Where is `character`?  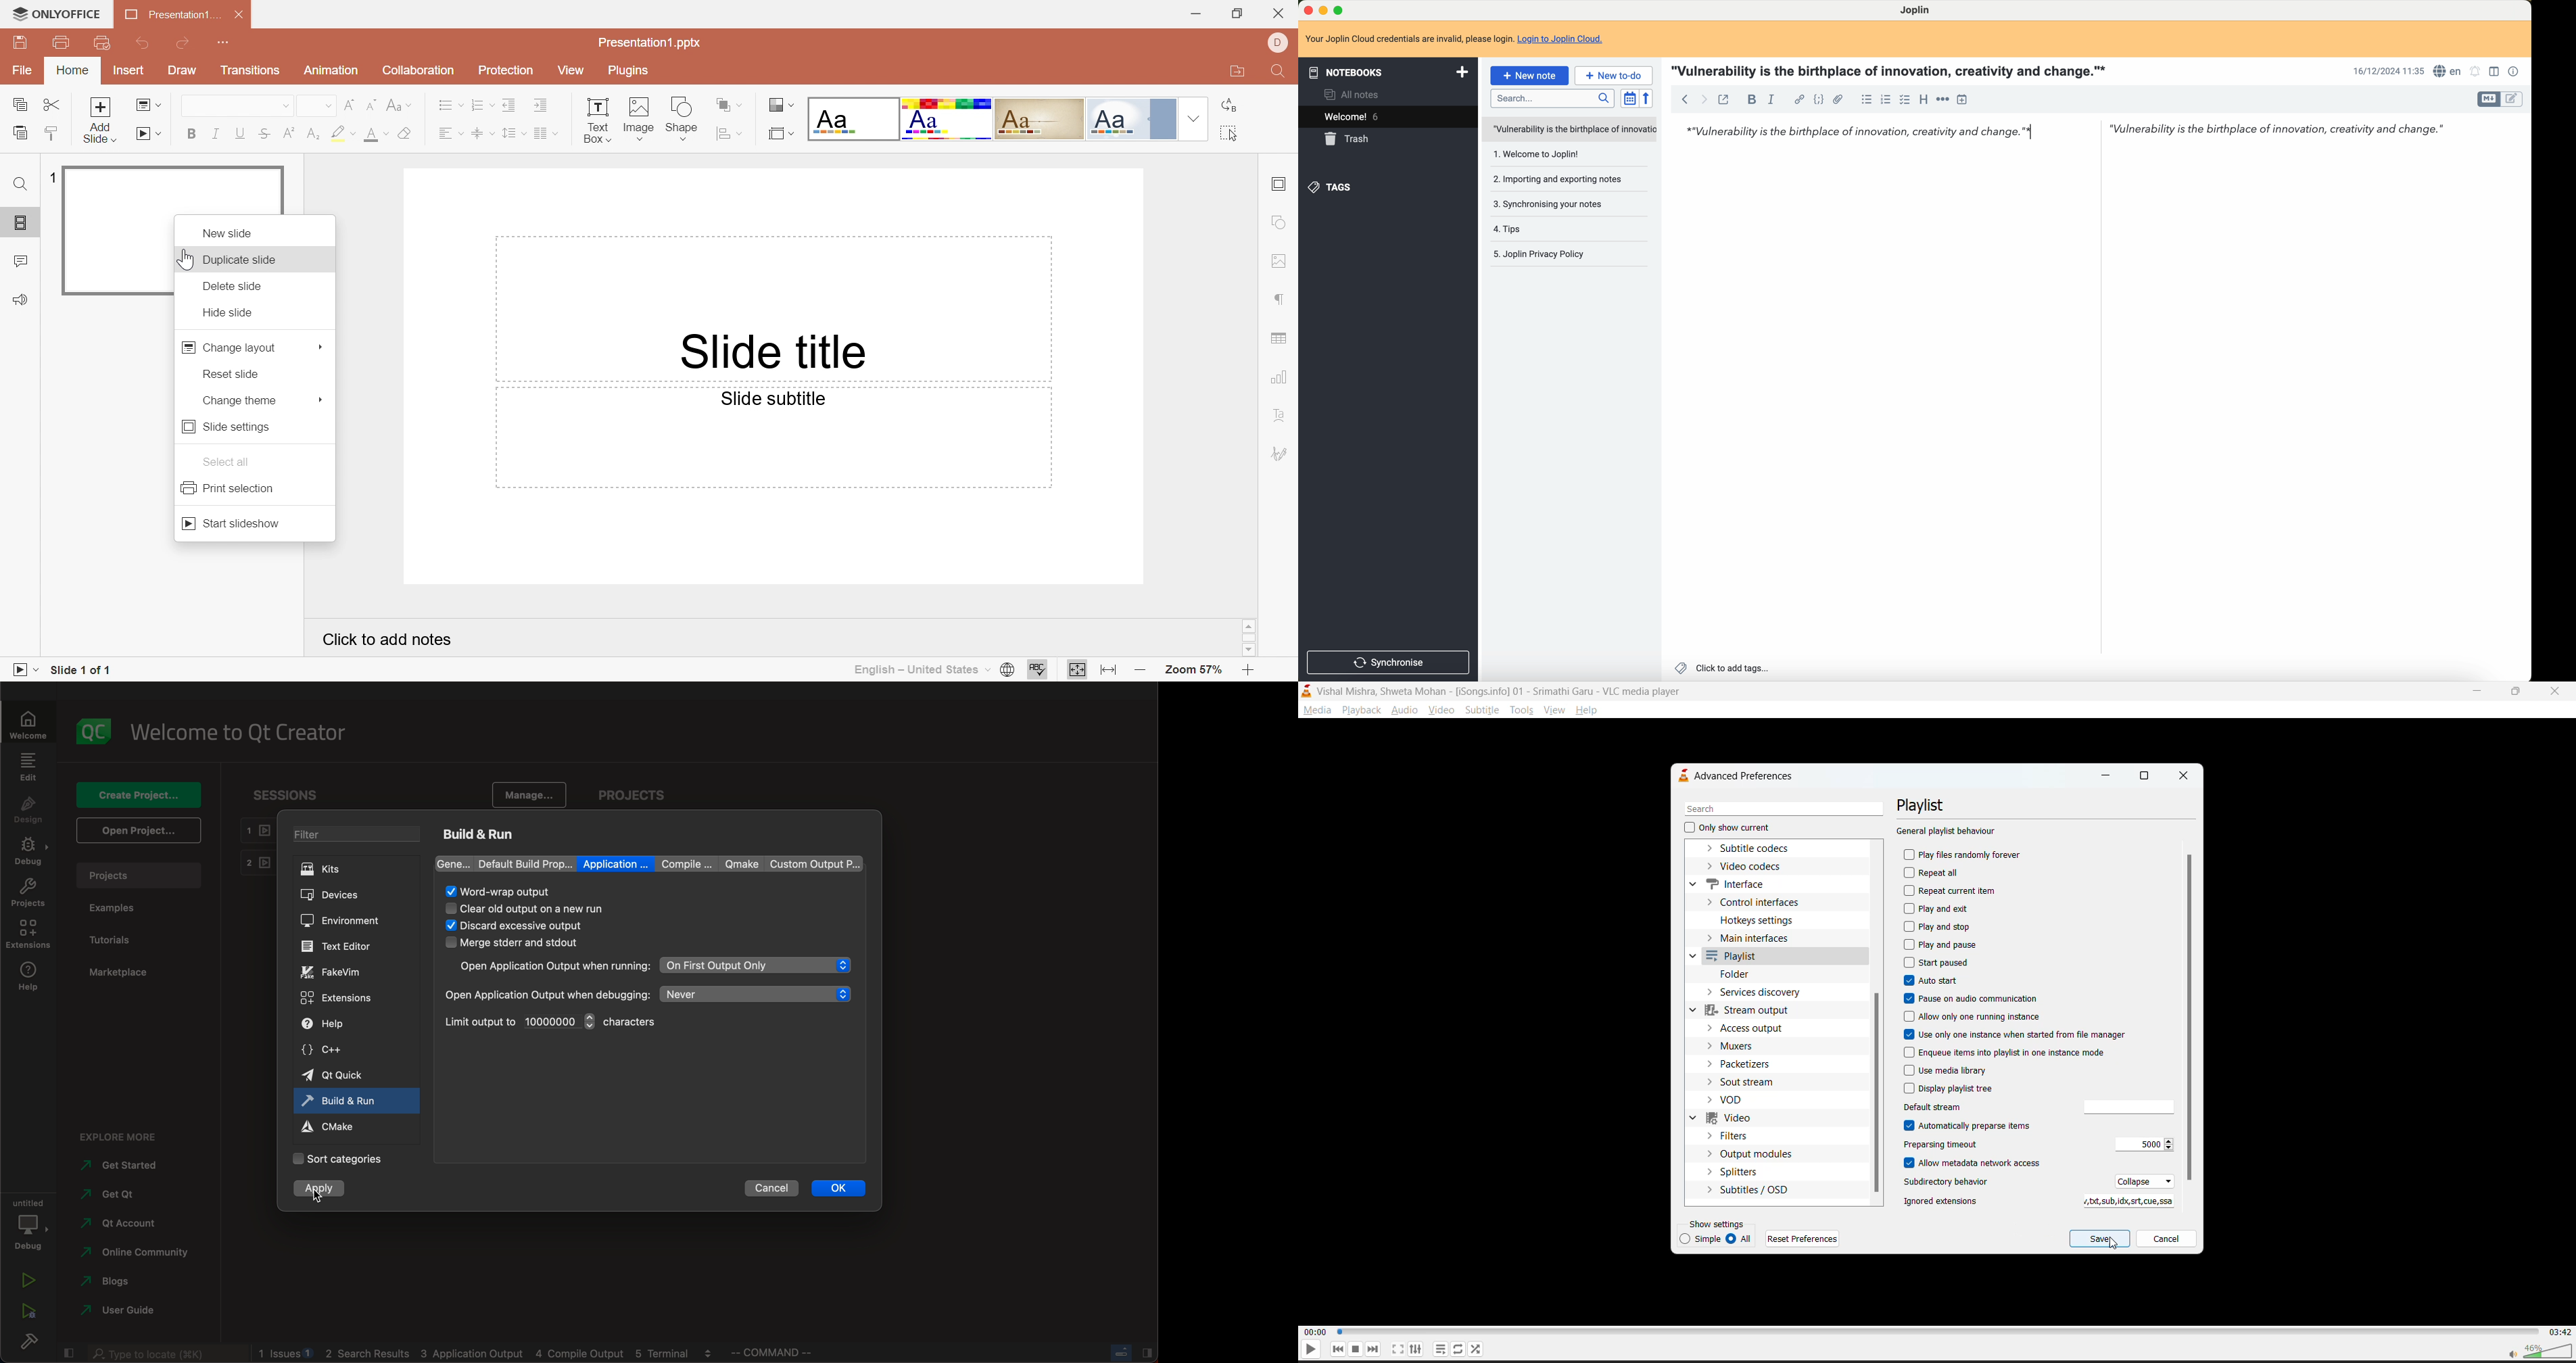 character is located at coordinates (635, 1022).